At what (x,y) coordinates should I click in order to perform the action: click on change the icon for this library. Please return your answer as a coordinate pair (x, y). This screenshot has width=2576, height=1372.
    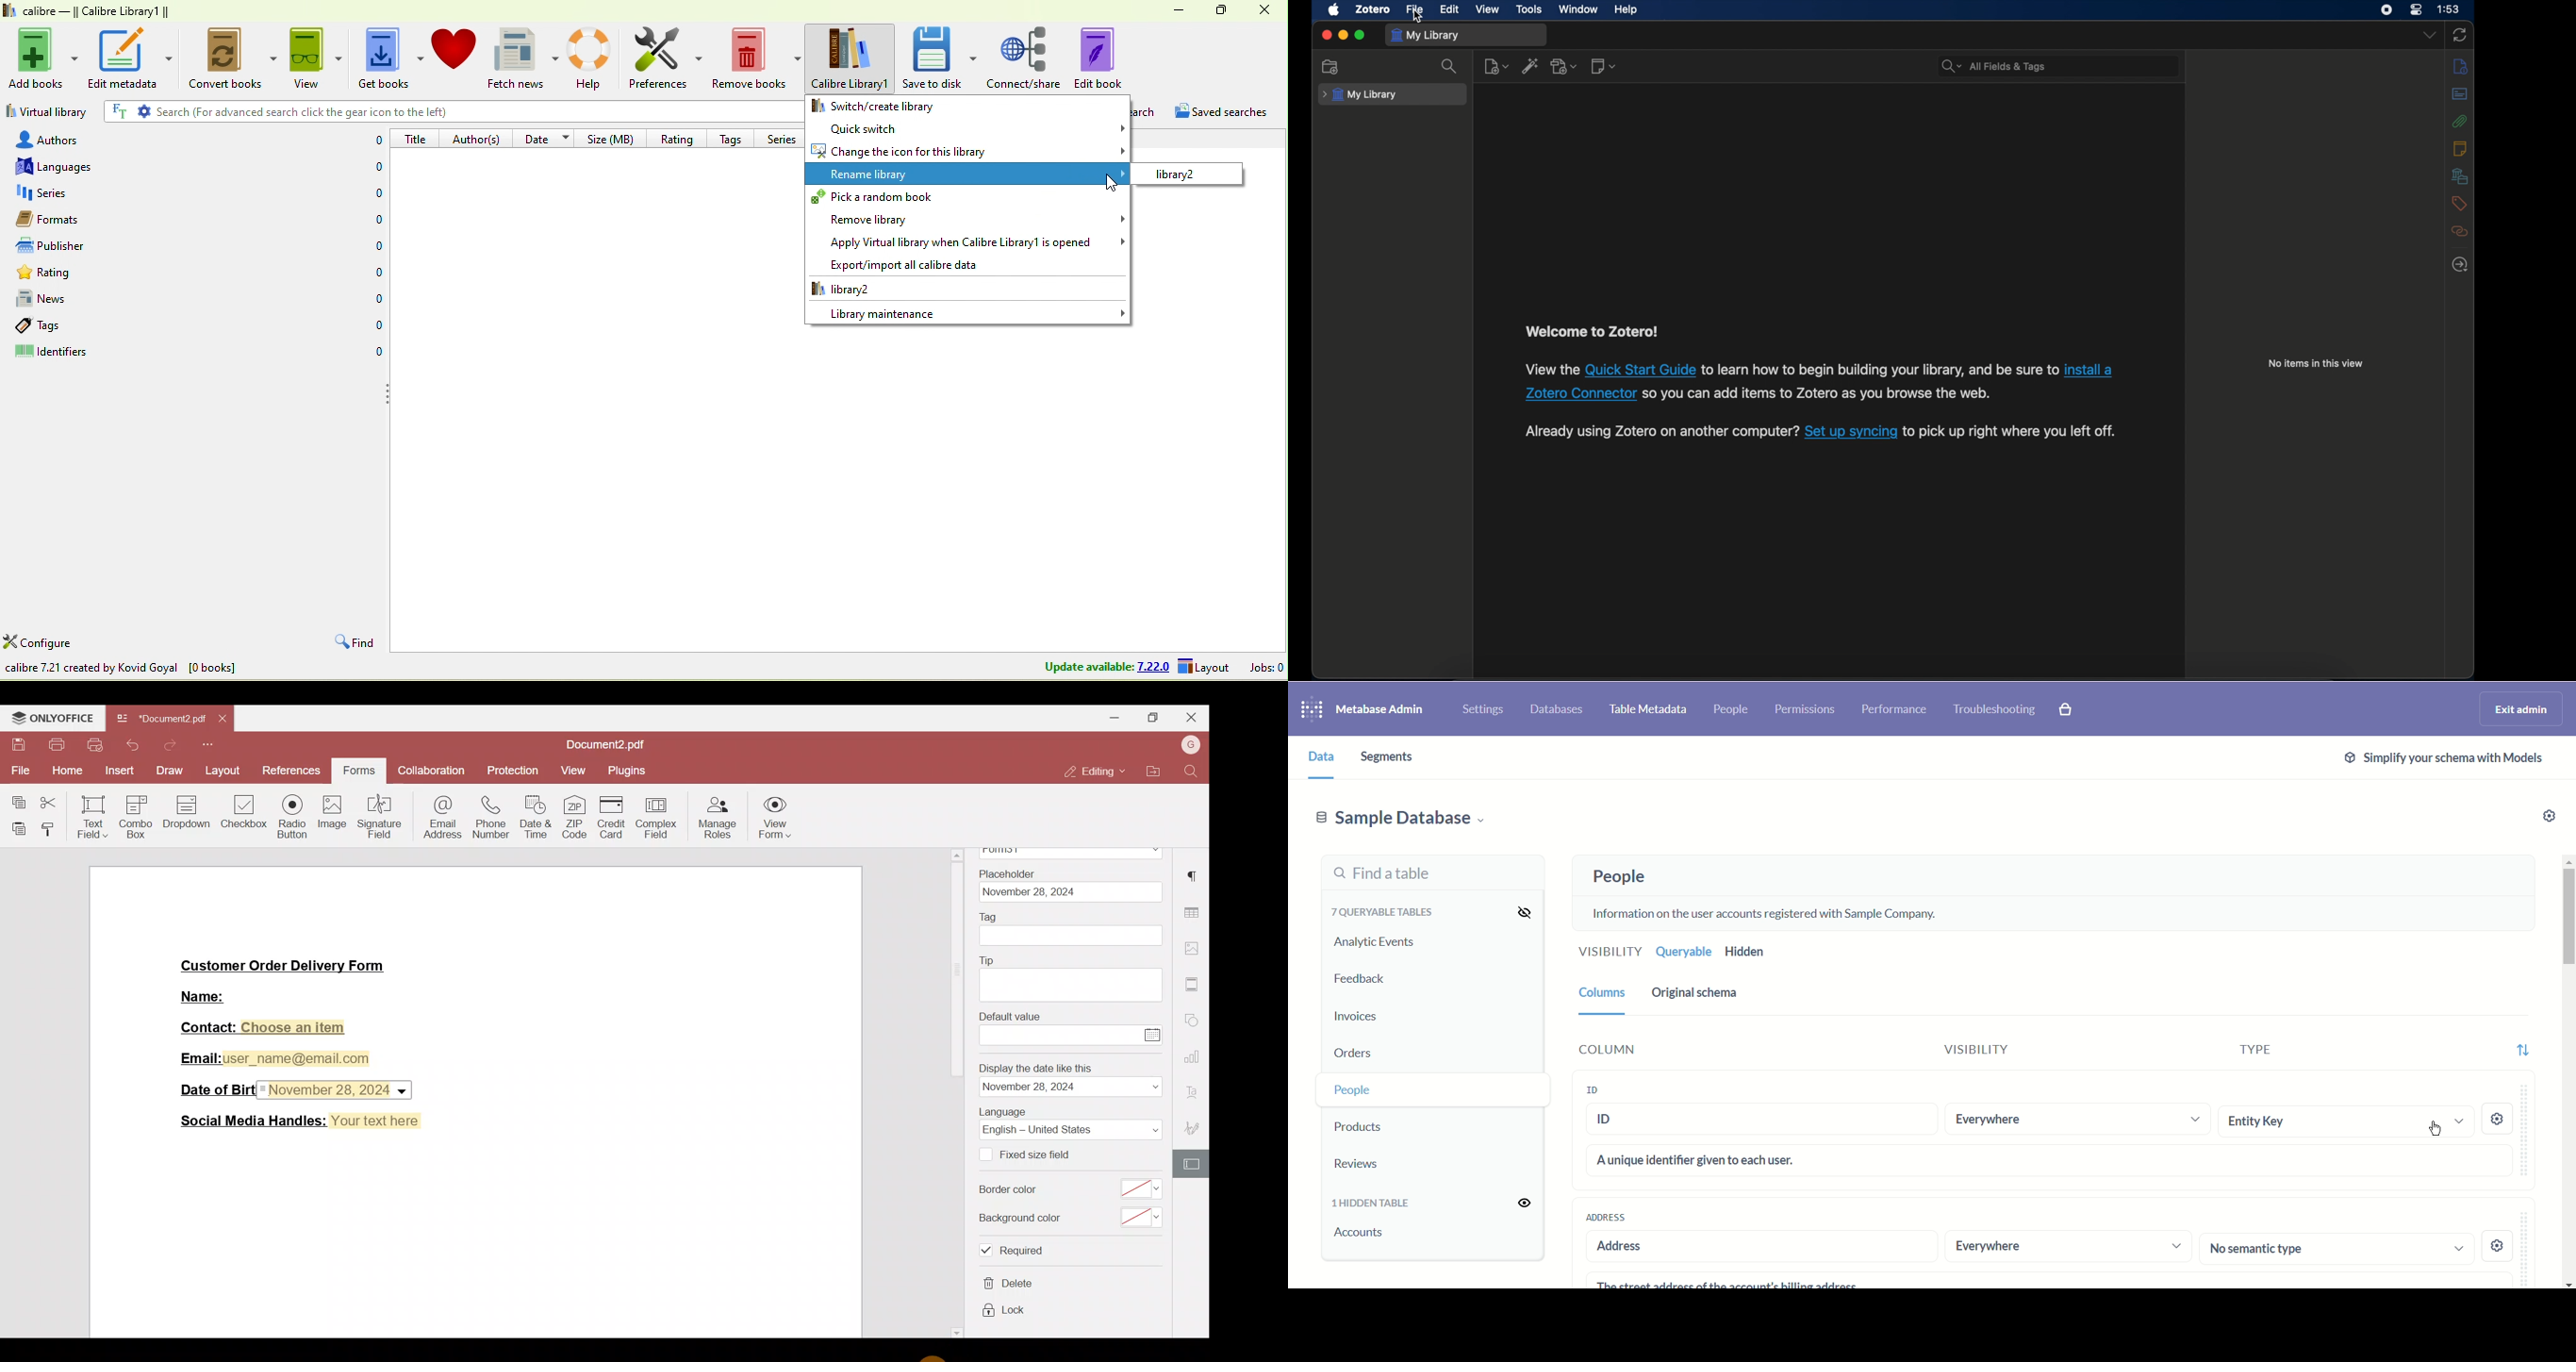
    Looking at the image, I should click on (967, 151).